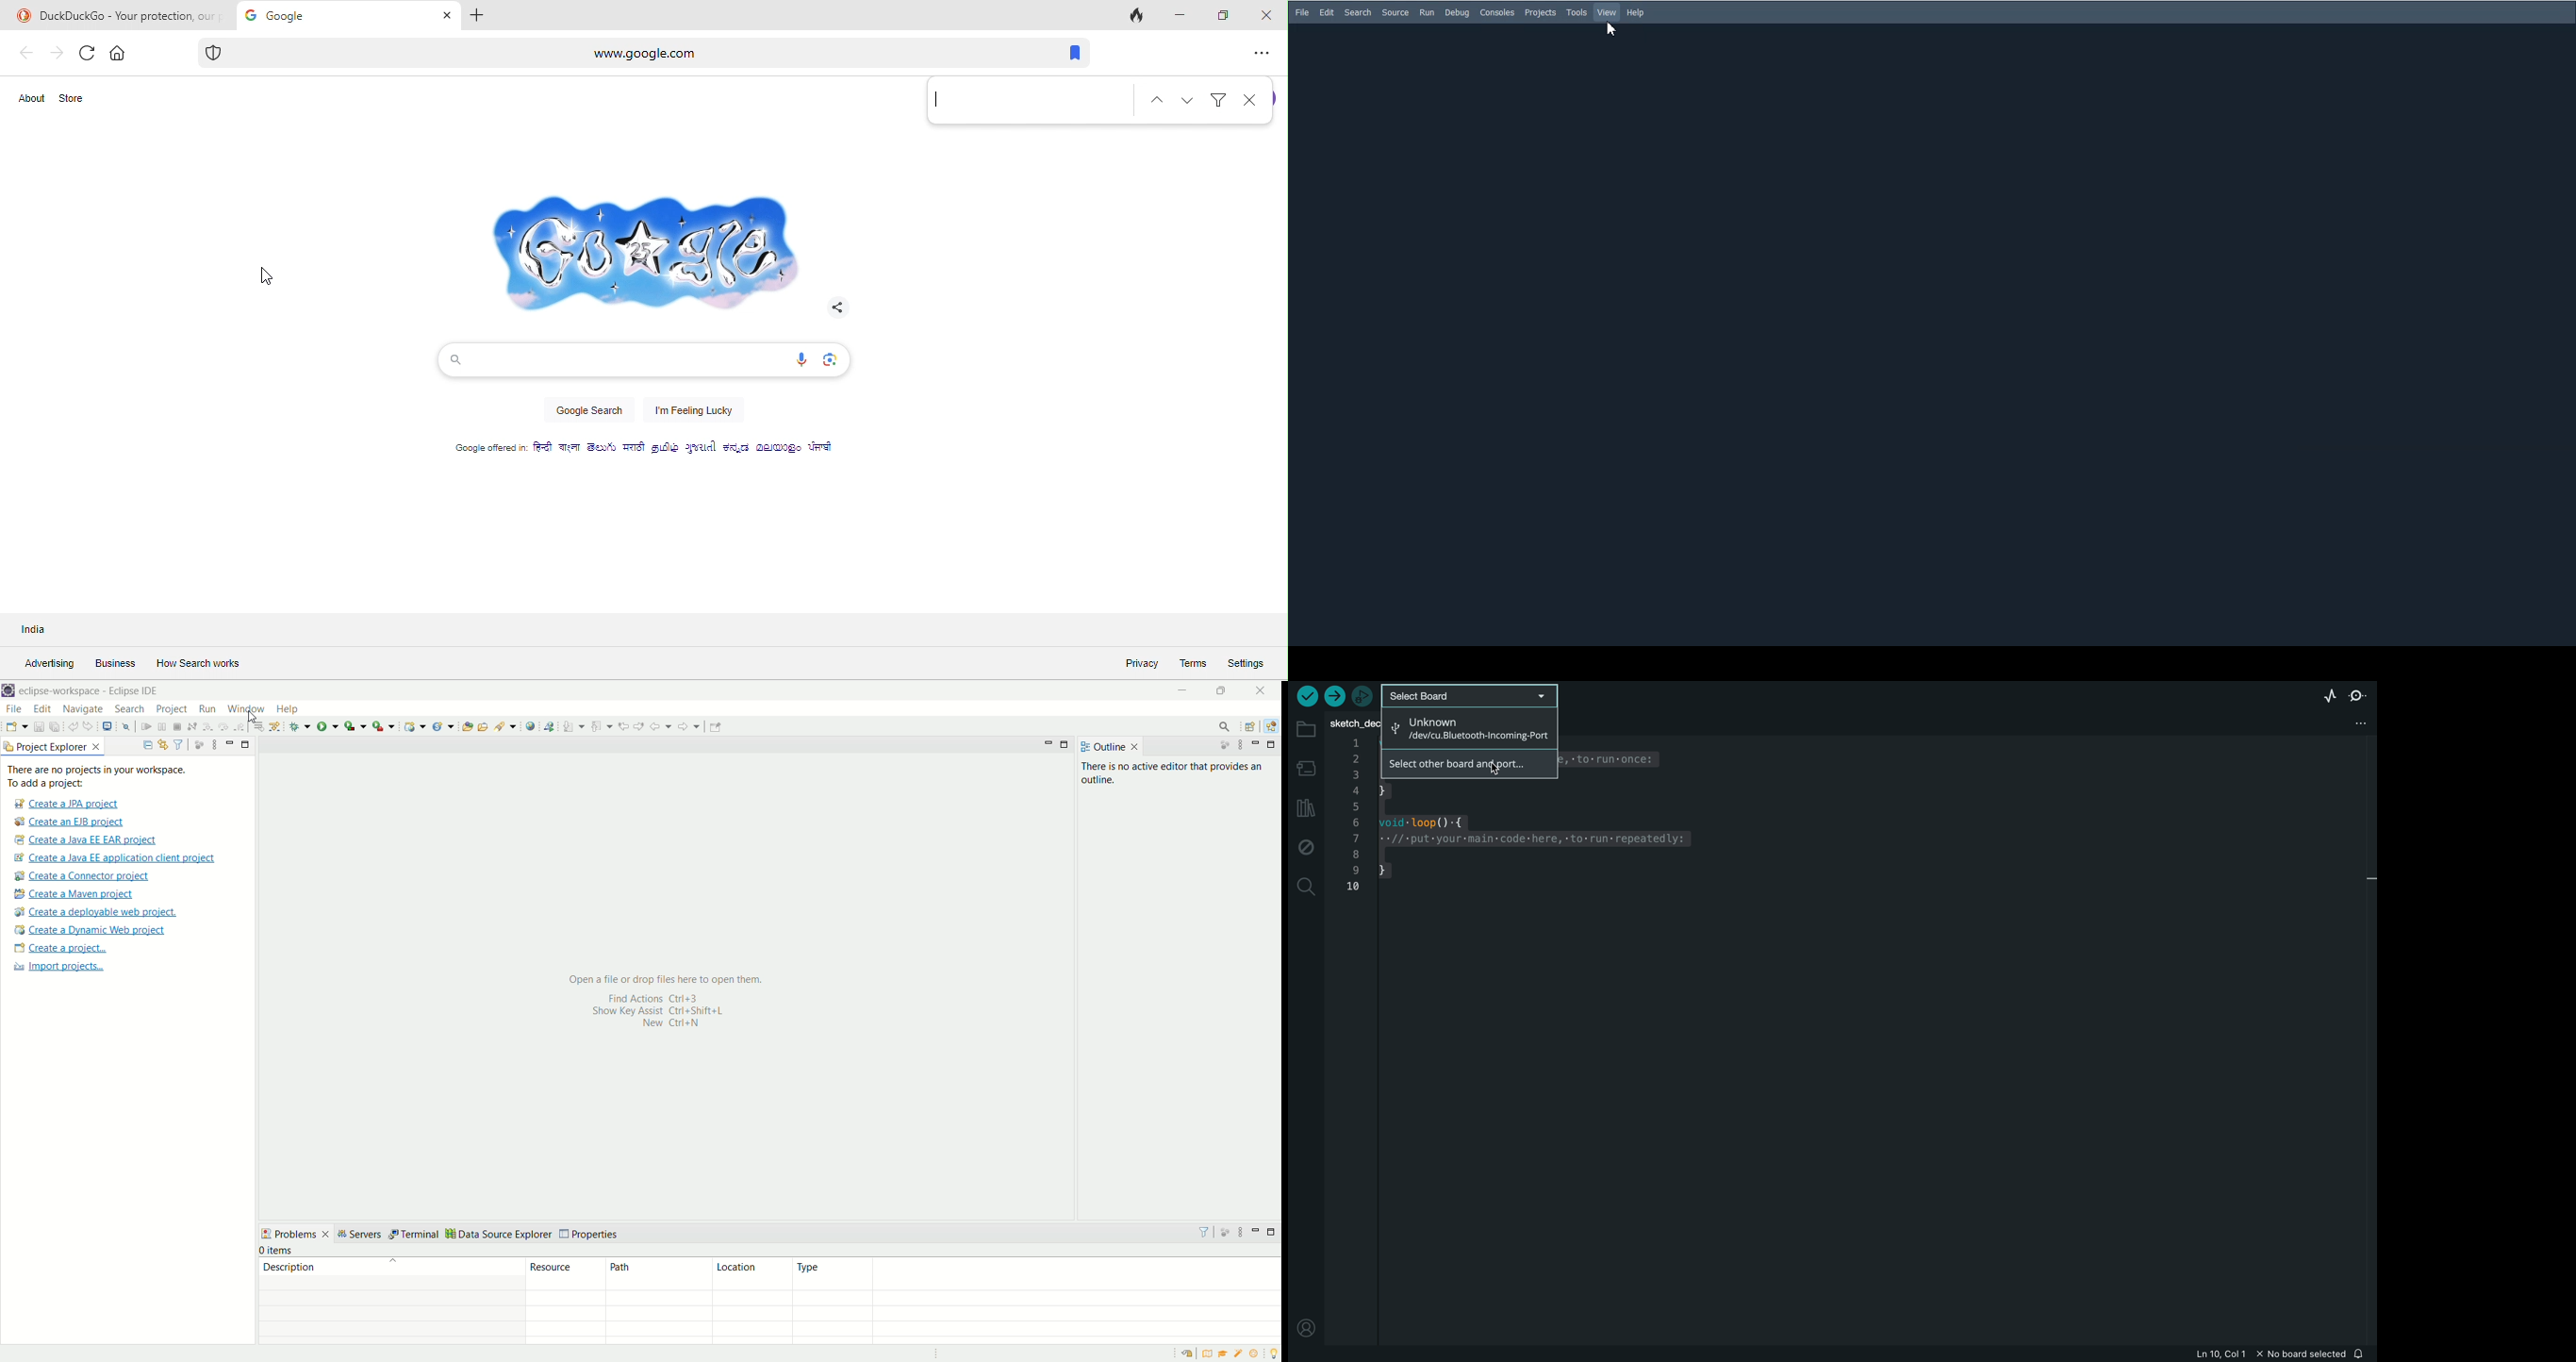 The image size is (2576, 1372). What do you see at coordinates (1192, 662) in the screenshot?
I see `terms` at bounding box center [1192, 662].